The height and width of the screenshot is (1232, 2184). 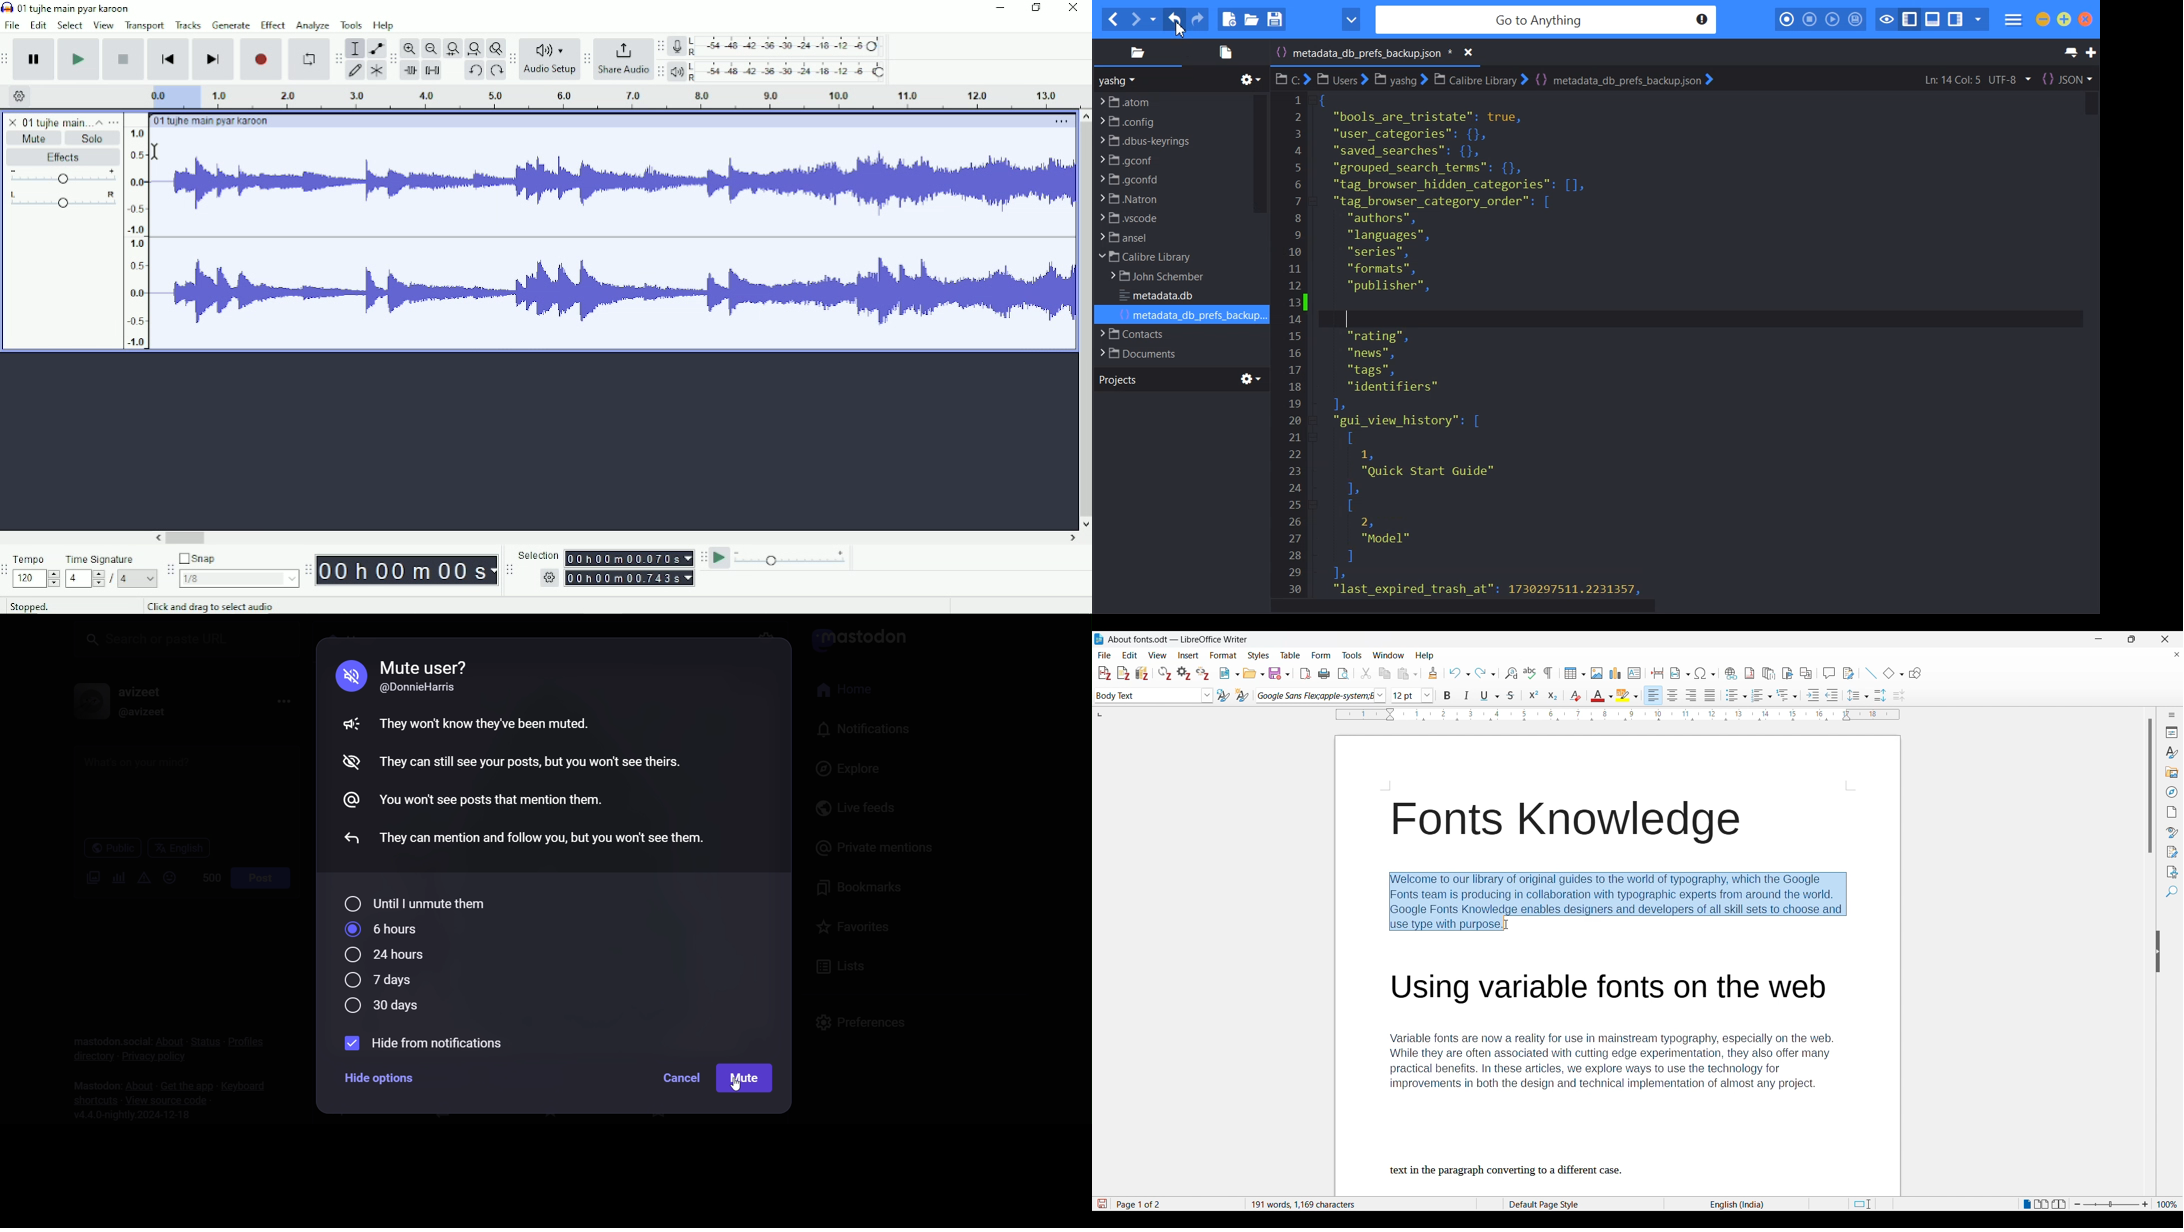 I want to click on Font knowledge, so click(x=1571, y=823).